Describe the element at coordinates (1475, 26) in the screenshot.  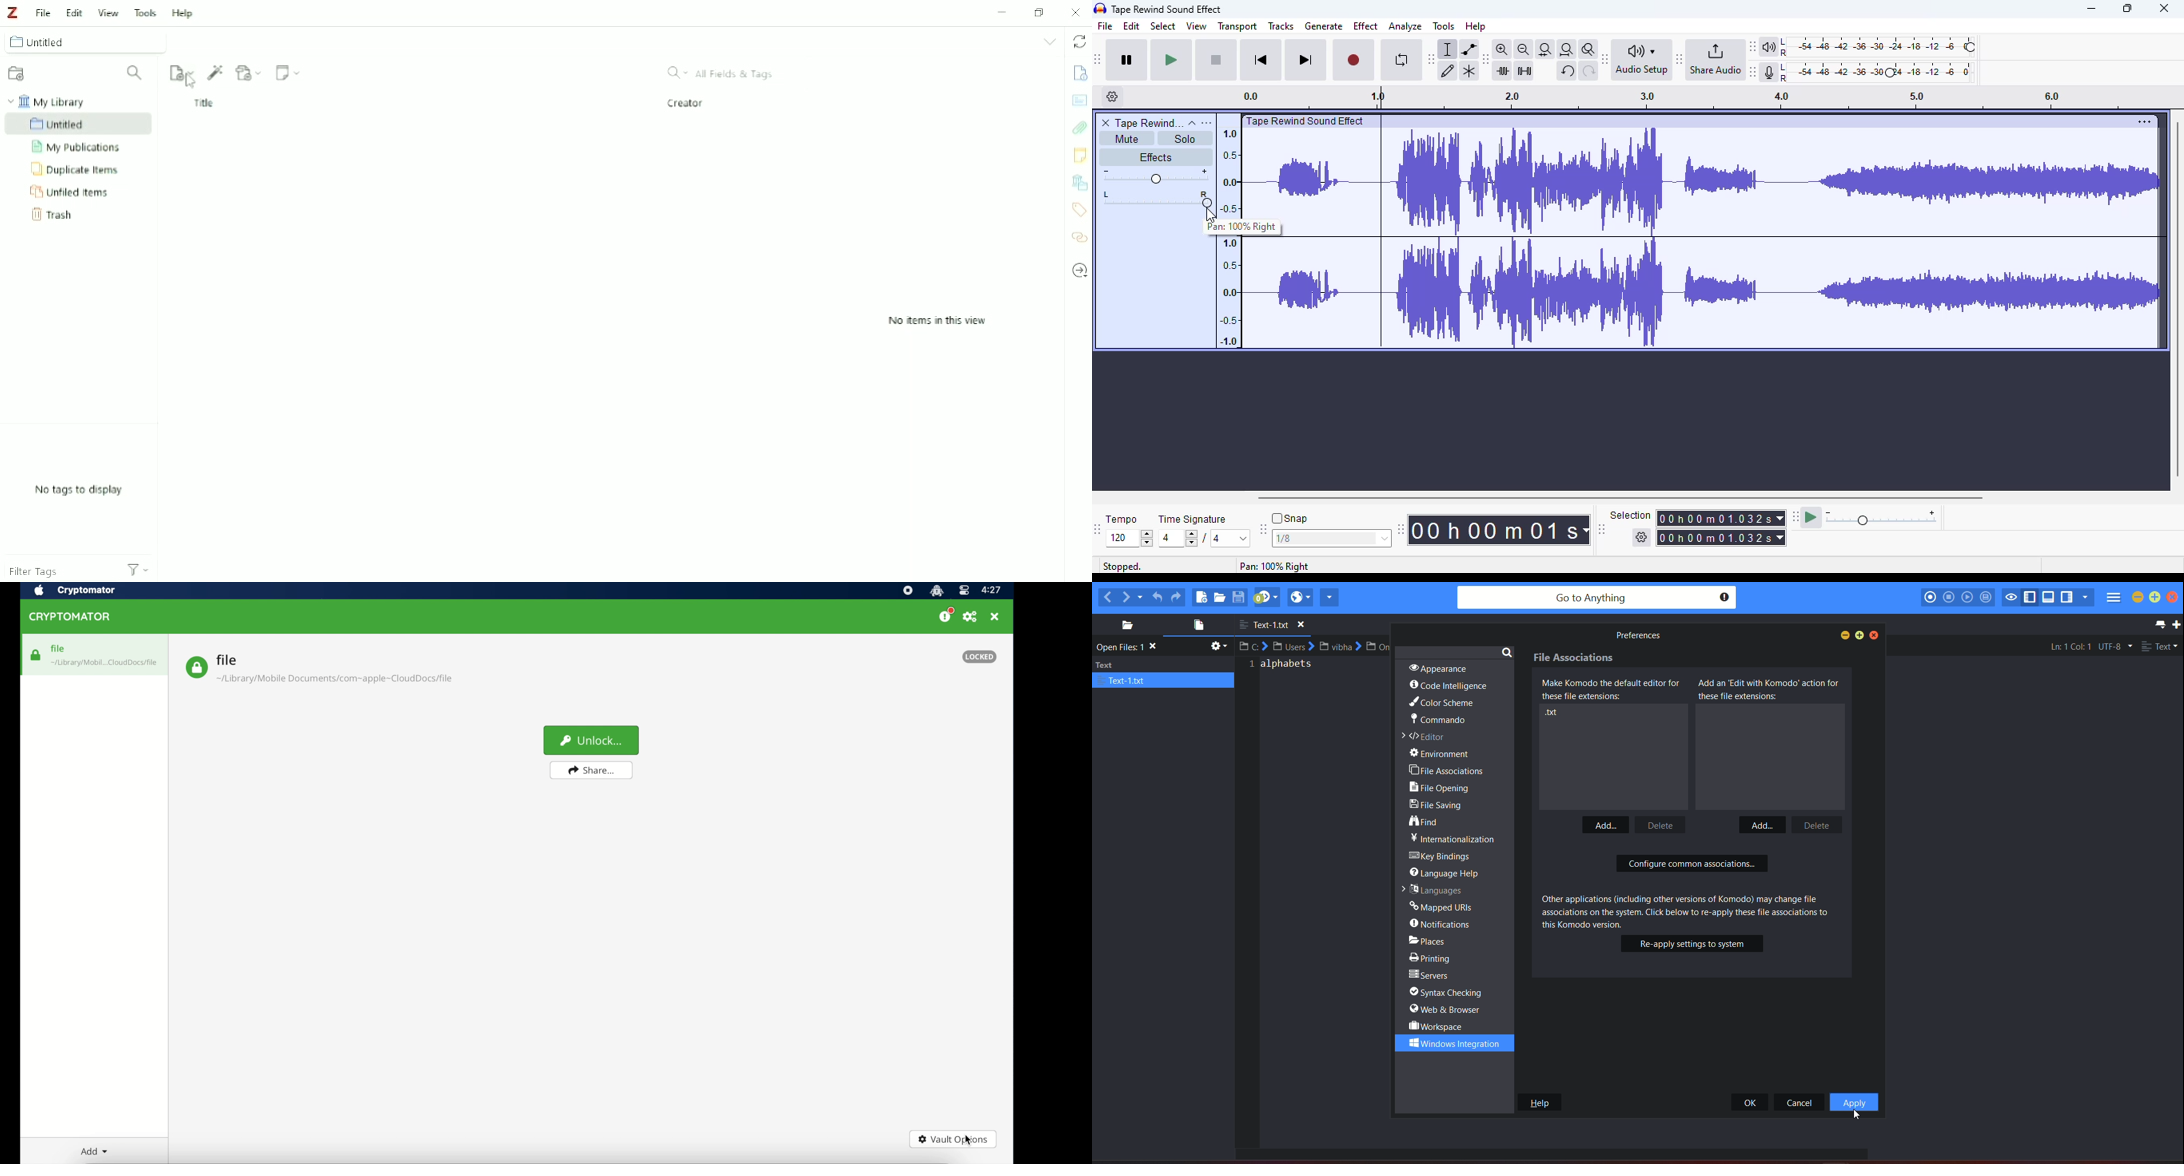
I see `help` at that location.